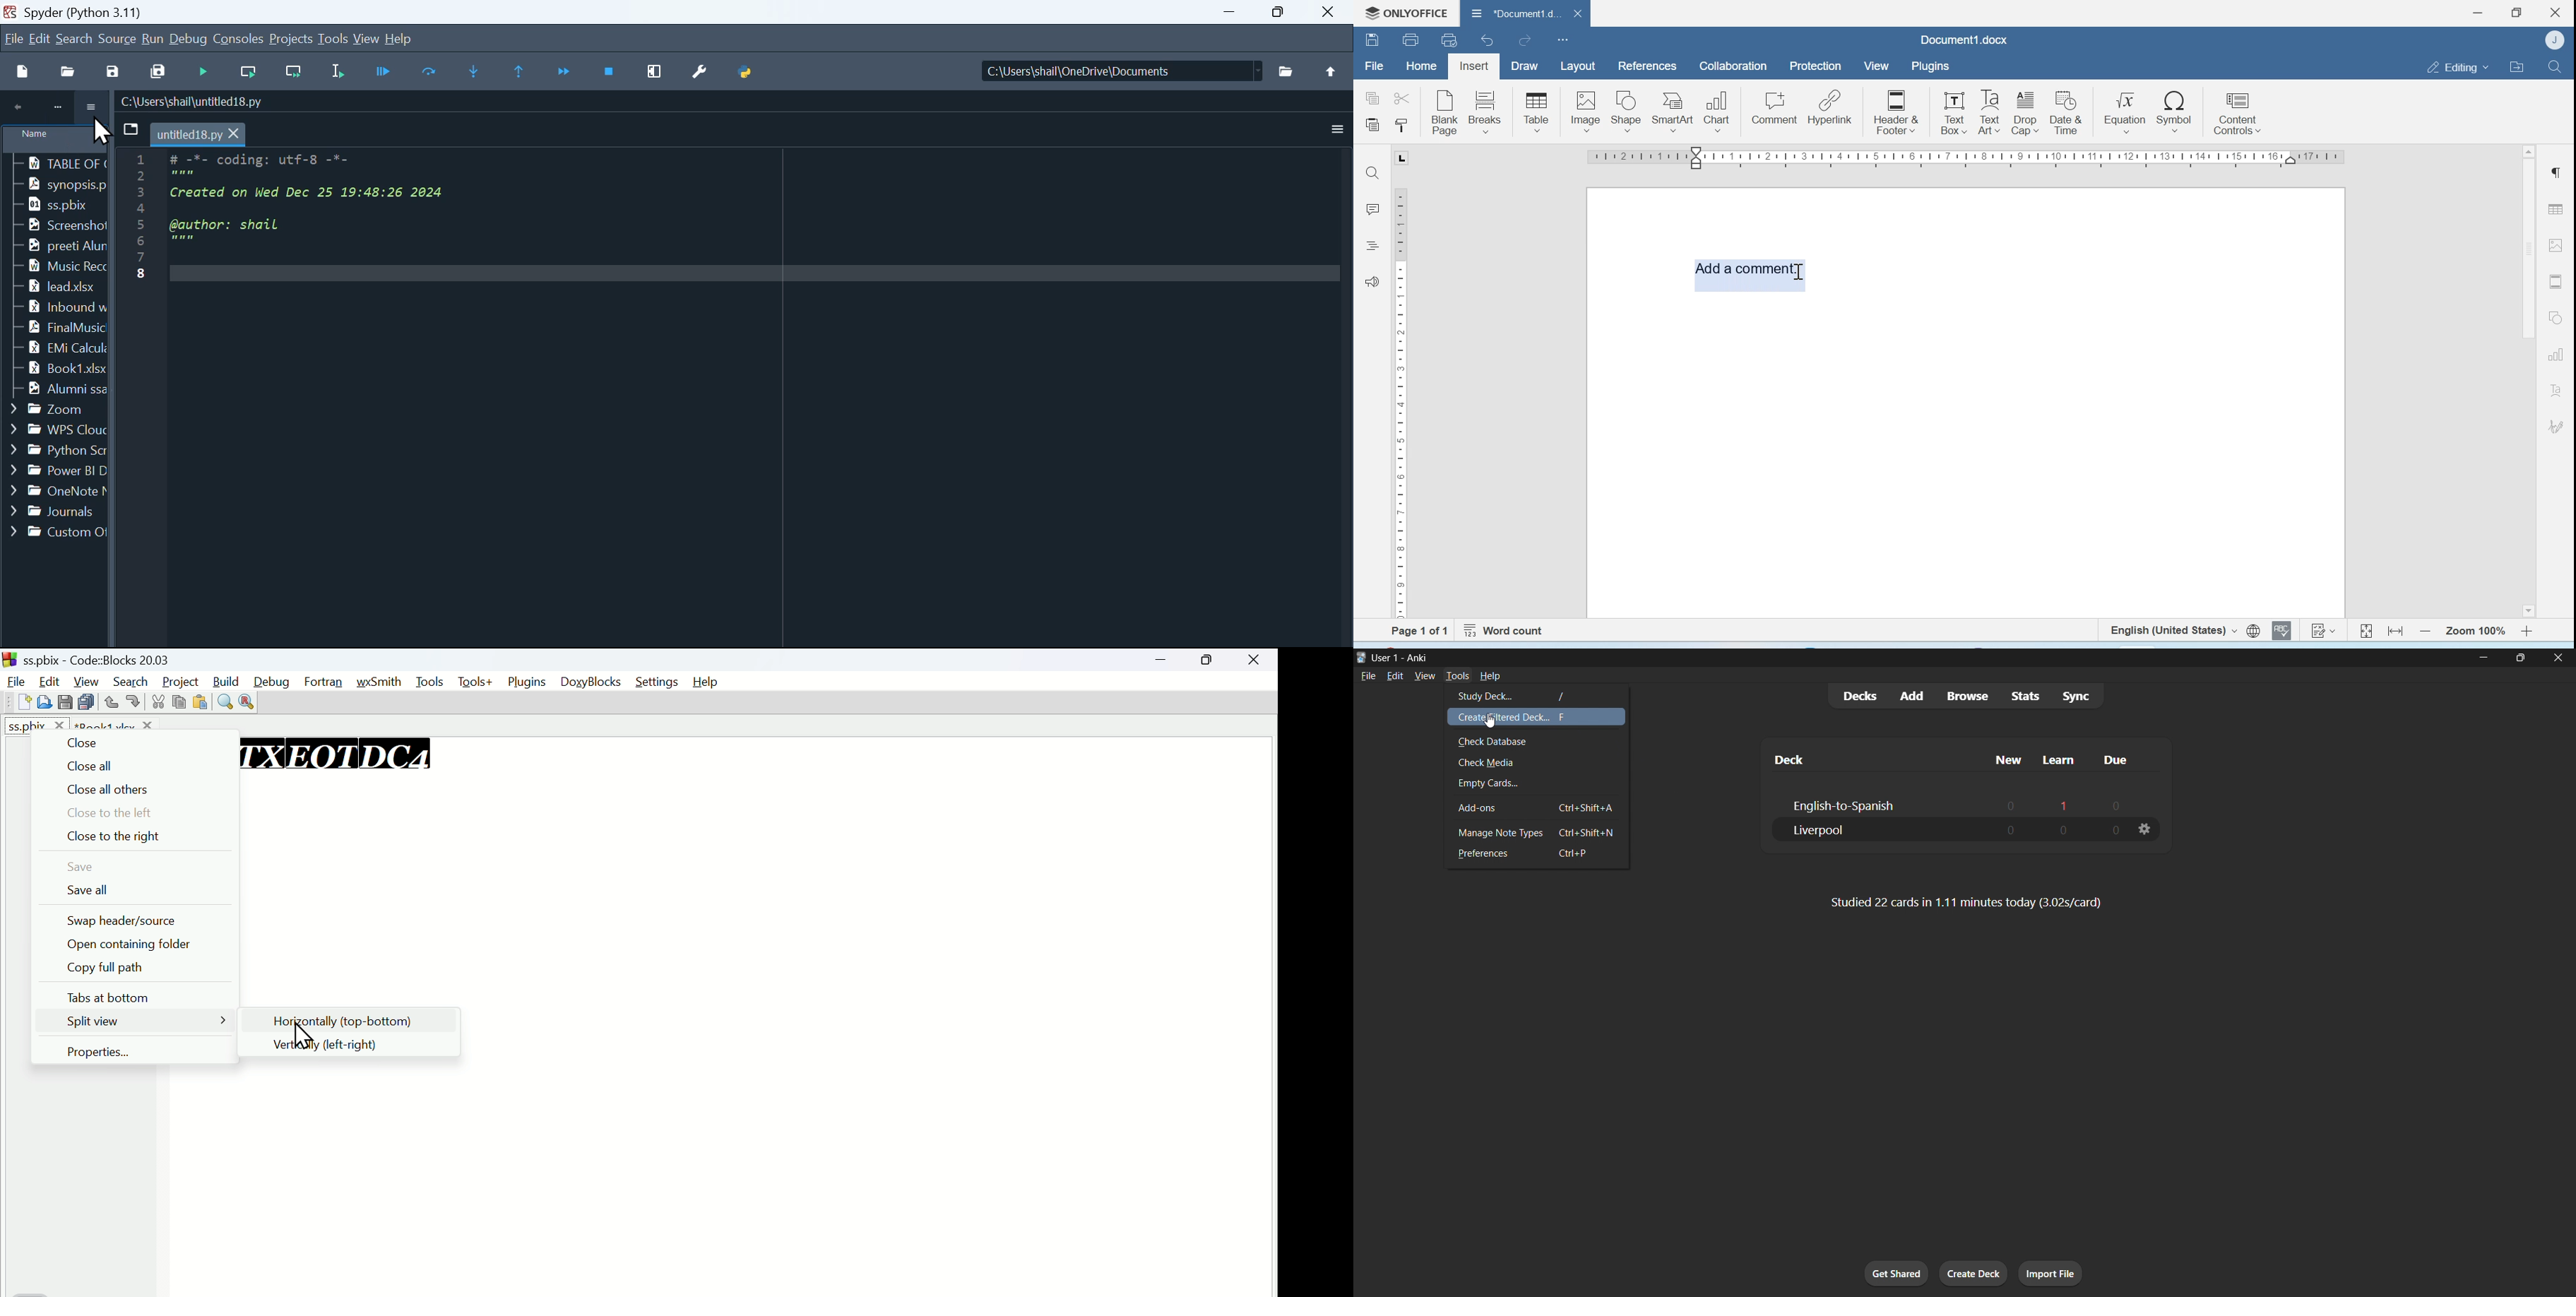 This screenshot has height=1316, width=2576. What do you see at coordinates (136, 1020) in the screenshot?
I see `Split view` at bounding box center [136, 1020].